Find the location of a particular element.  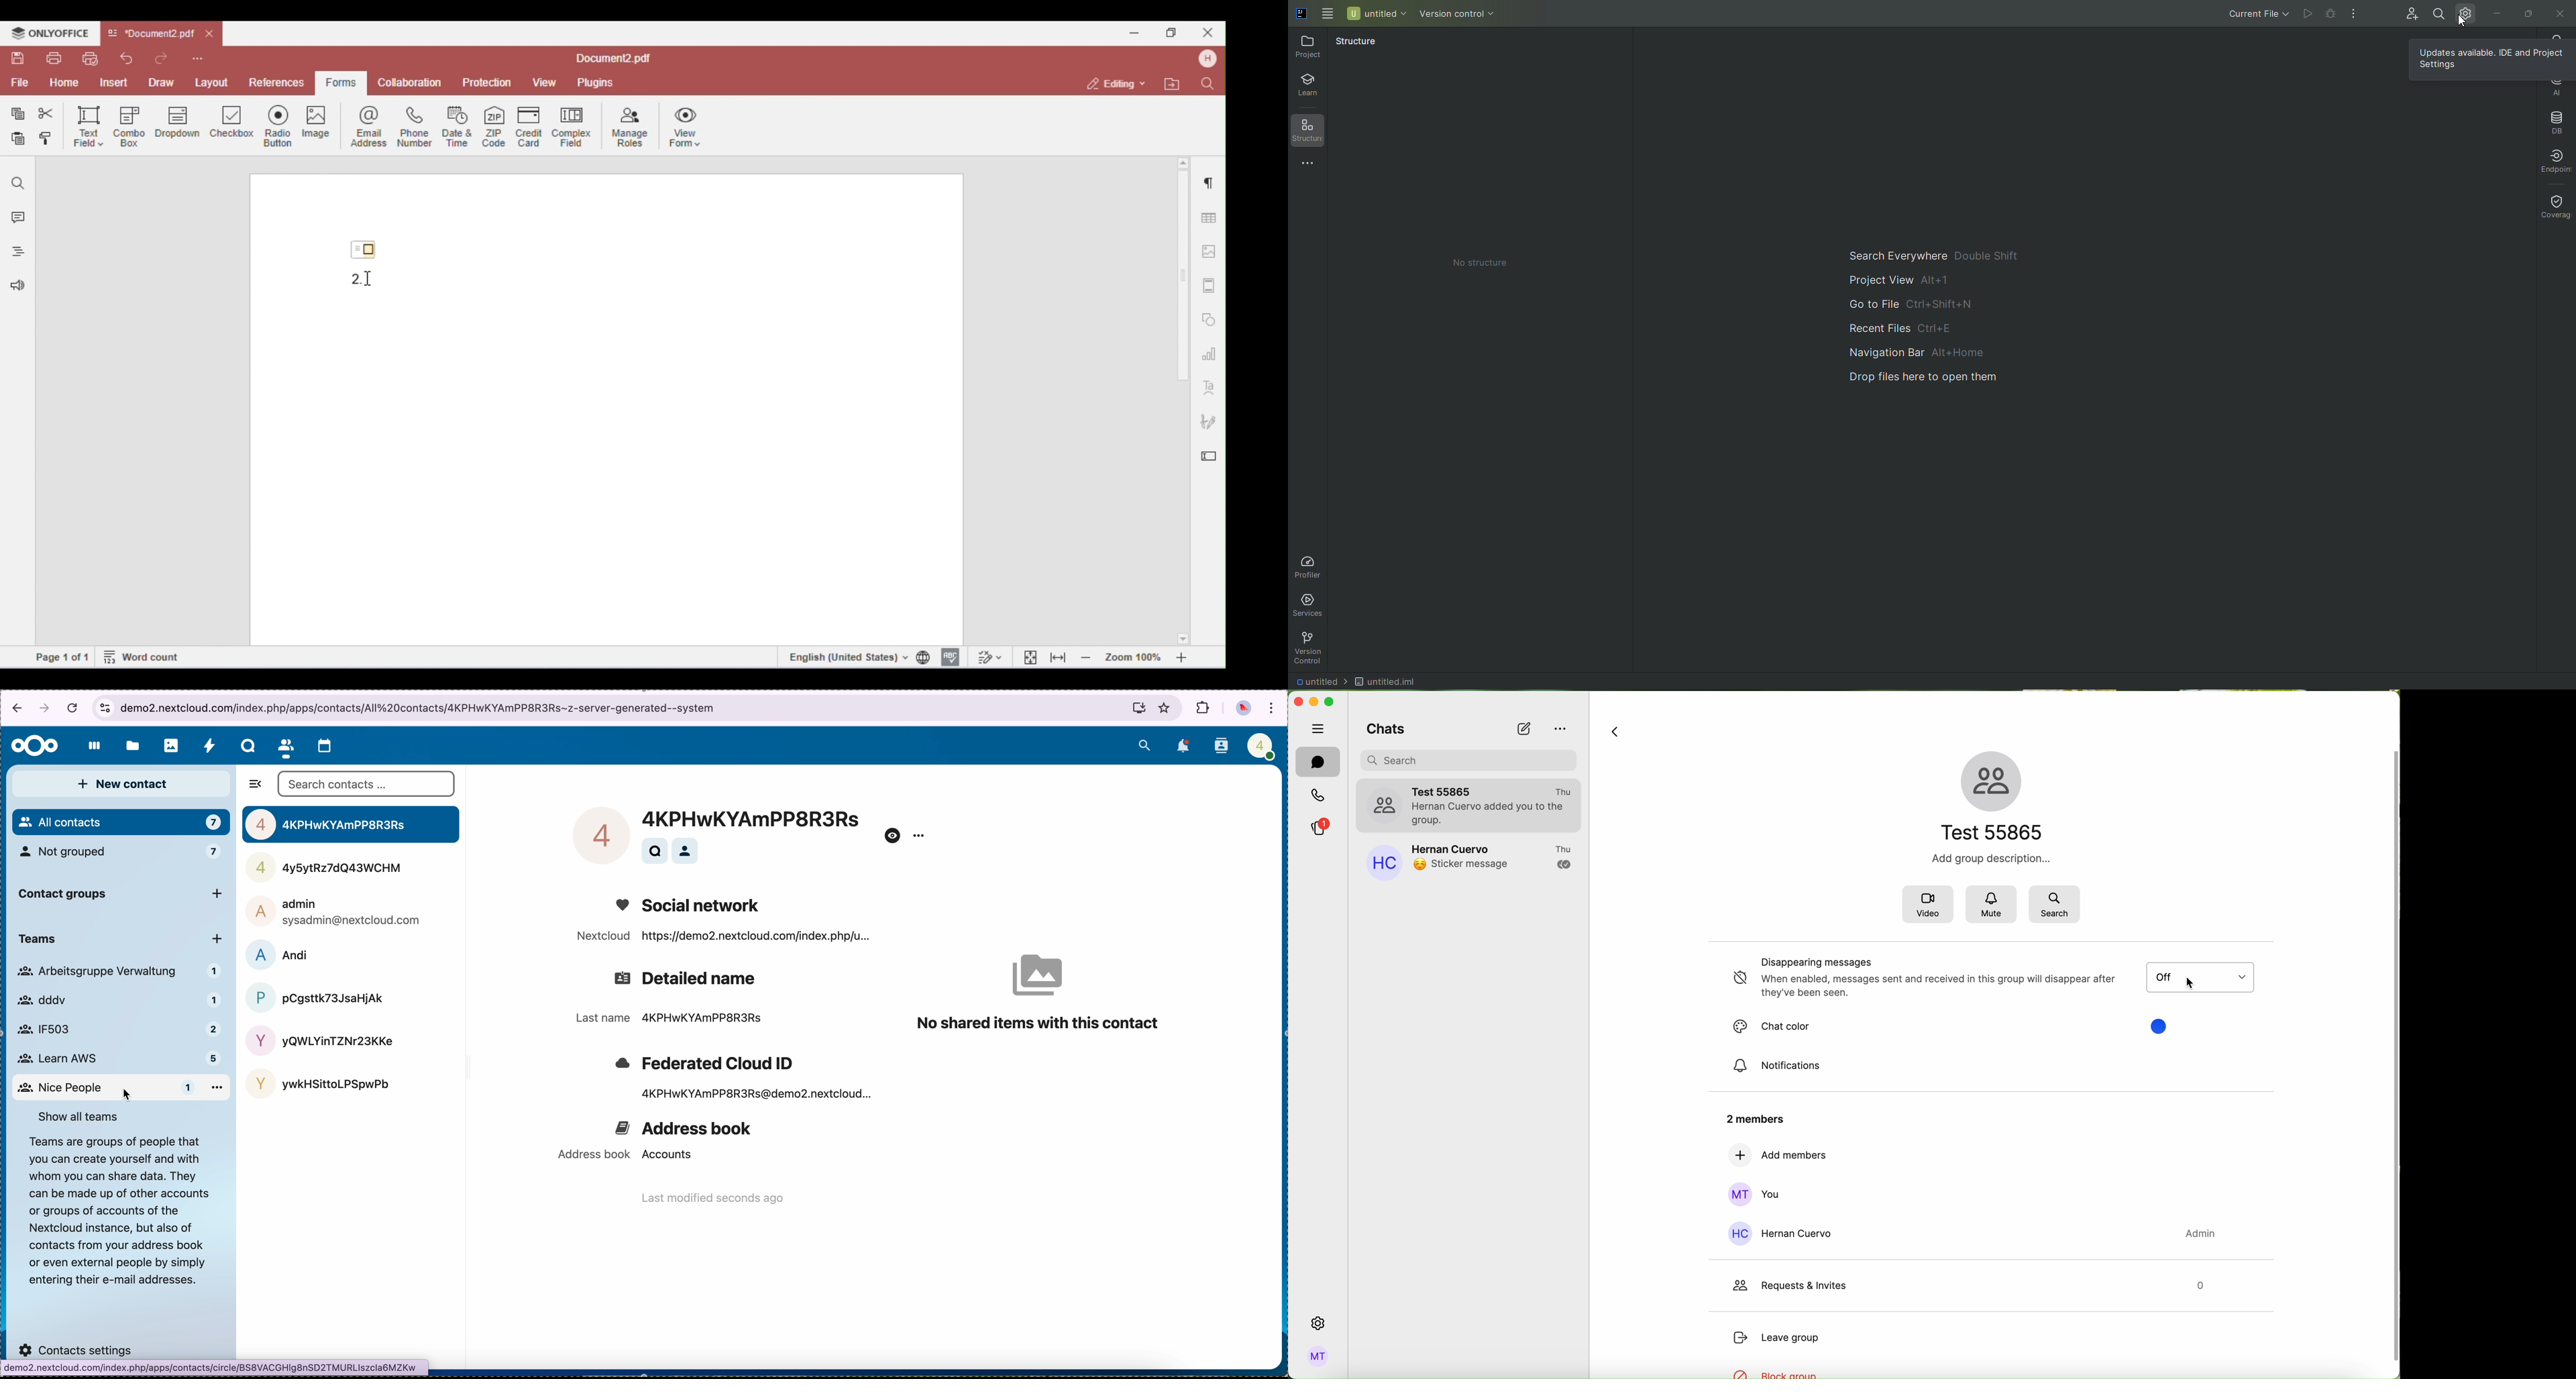

all contacts is located at coordinates (121, 822).